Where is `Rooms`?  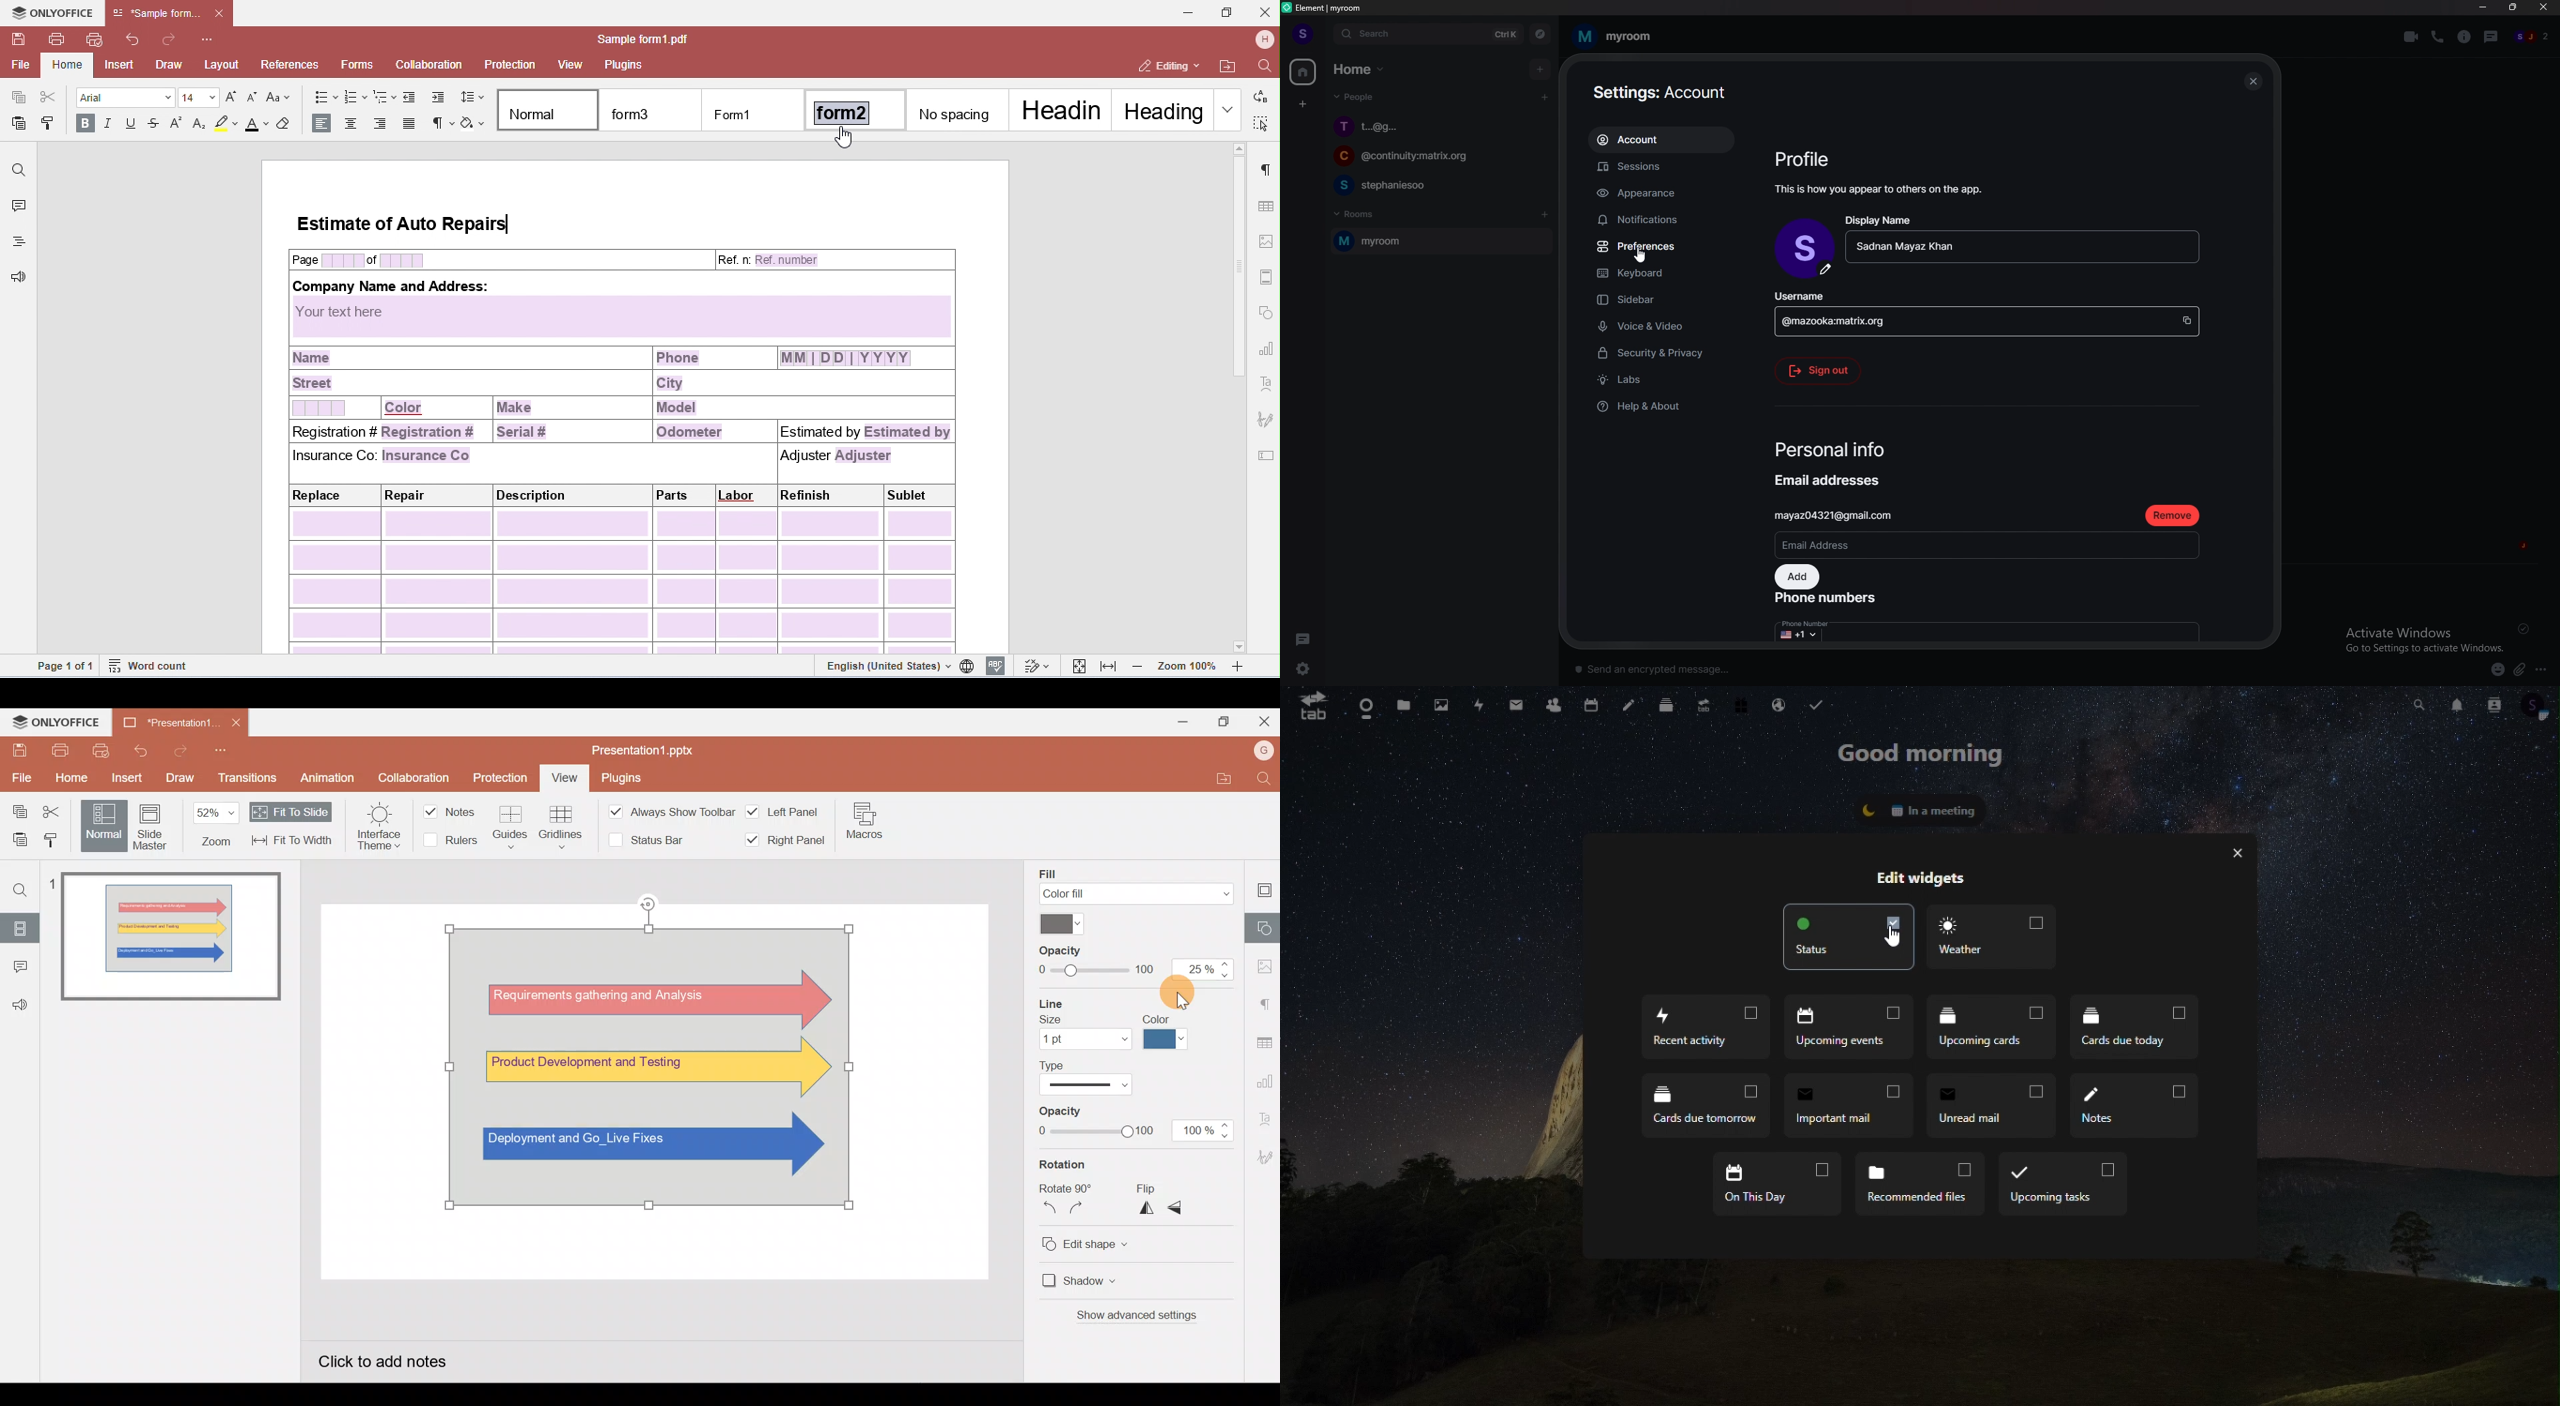
Rooms is located at coordinates (1357, 213).